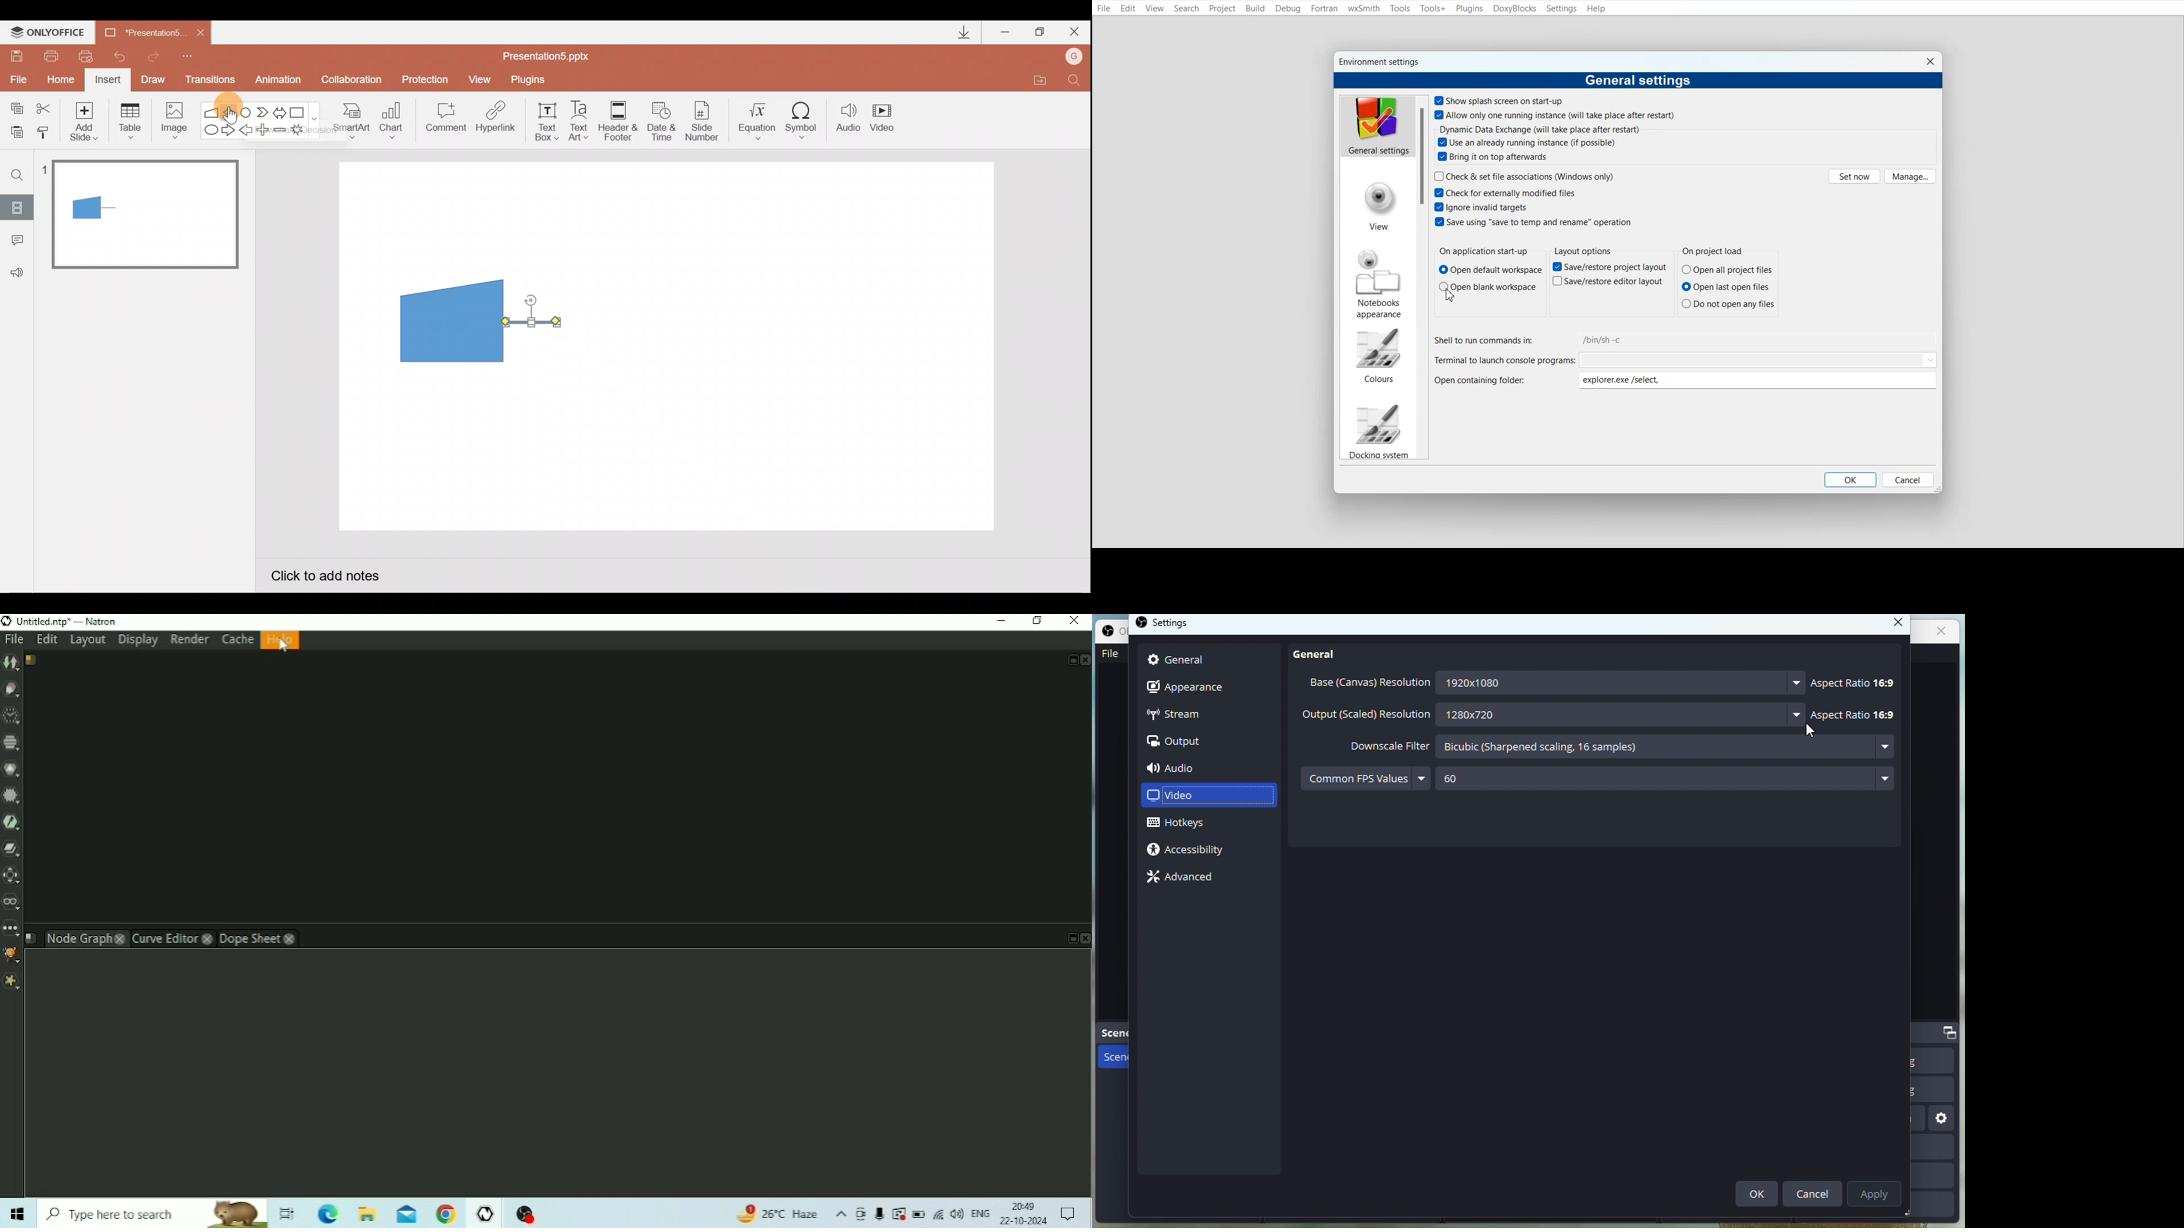 This screenshot has width=2184, height=1232. I want to click on Flowchart - manual input, so click(213, 111).